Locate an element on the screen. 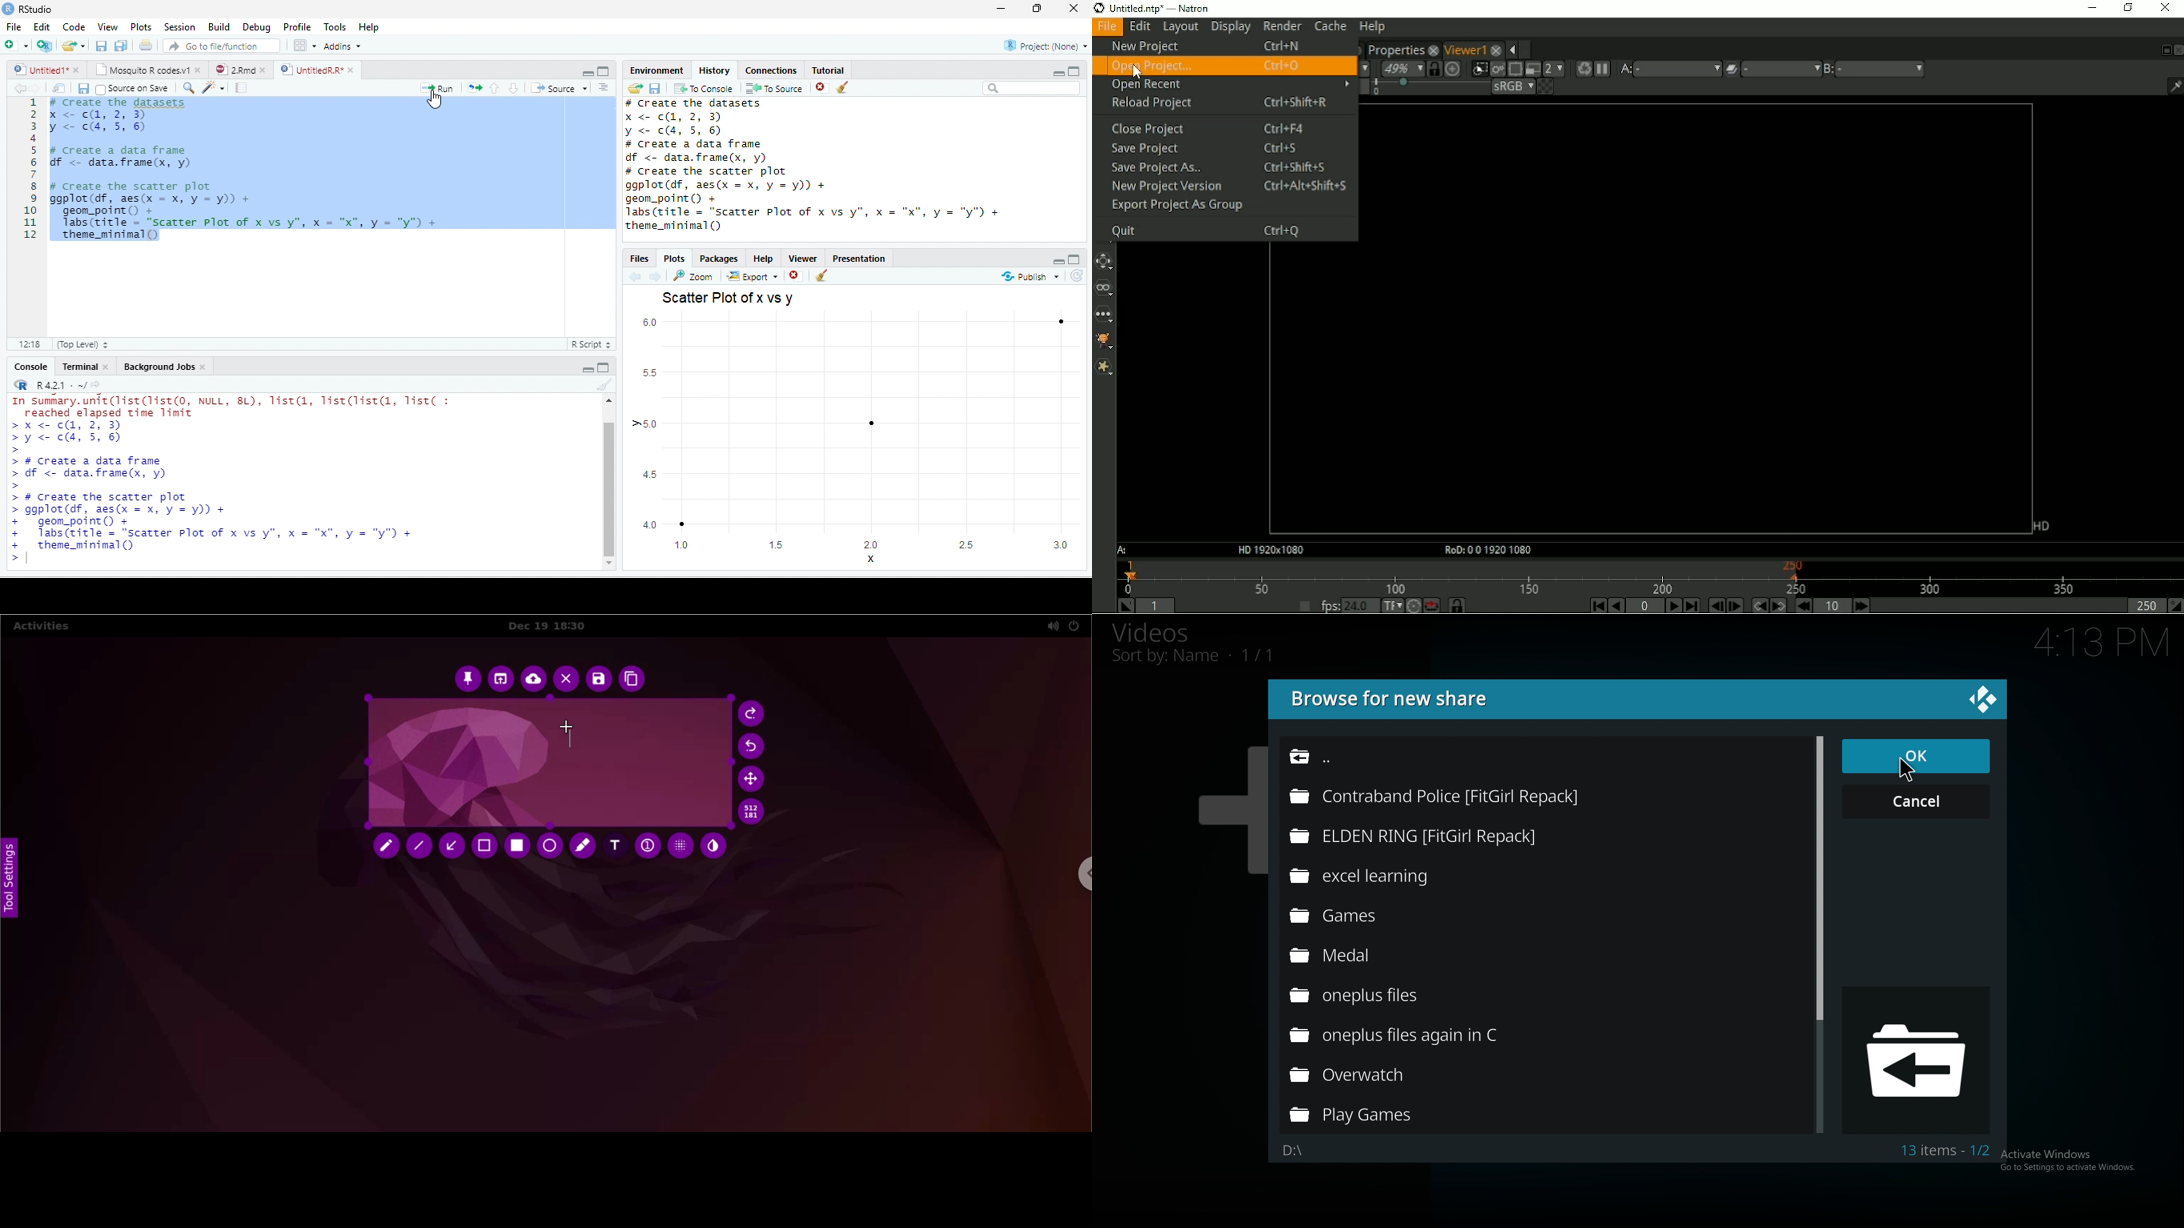  back is located at coordinates (1383, 761).